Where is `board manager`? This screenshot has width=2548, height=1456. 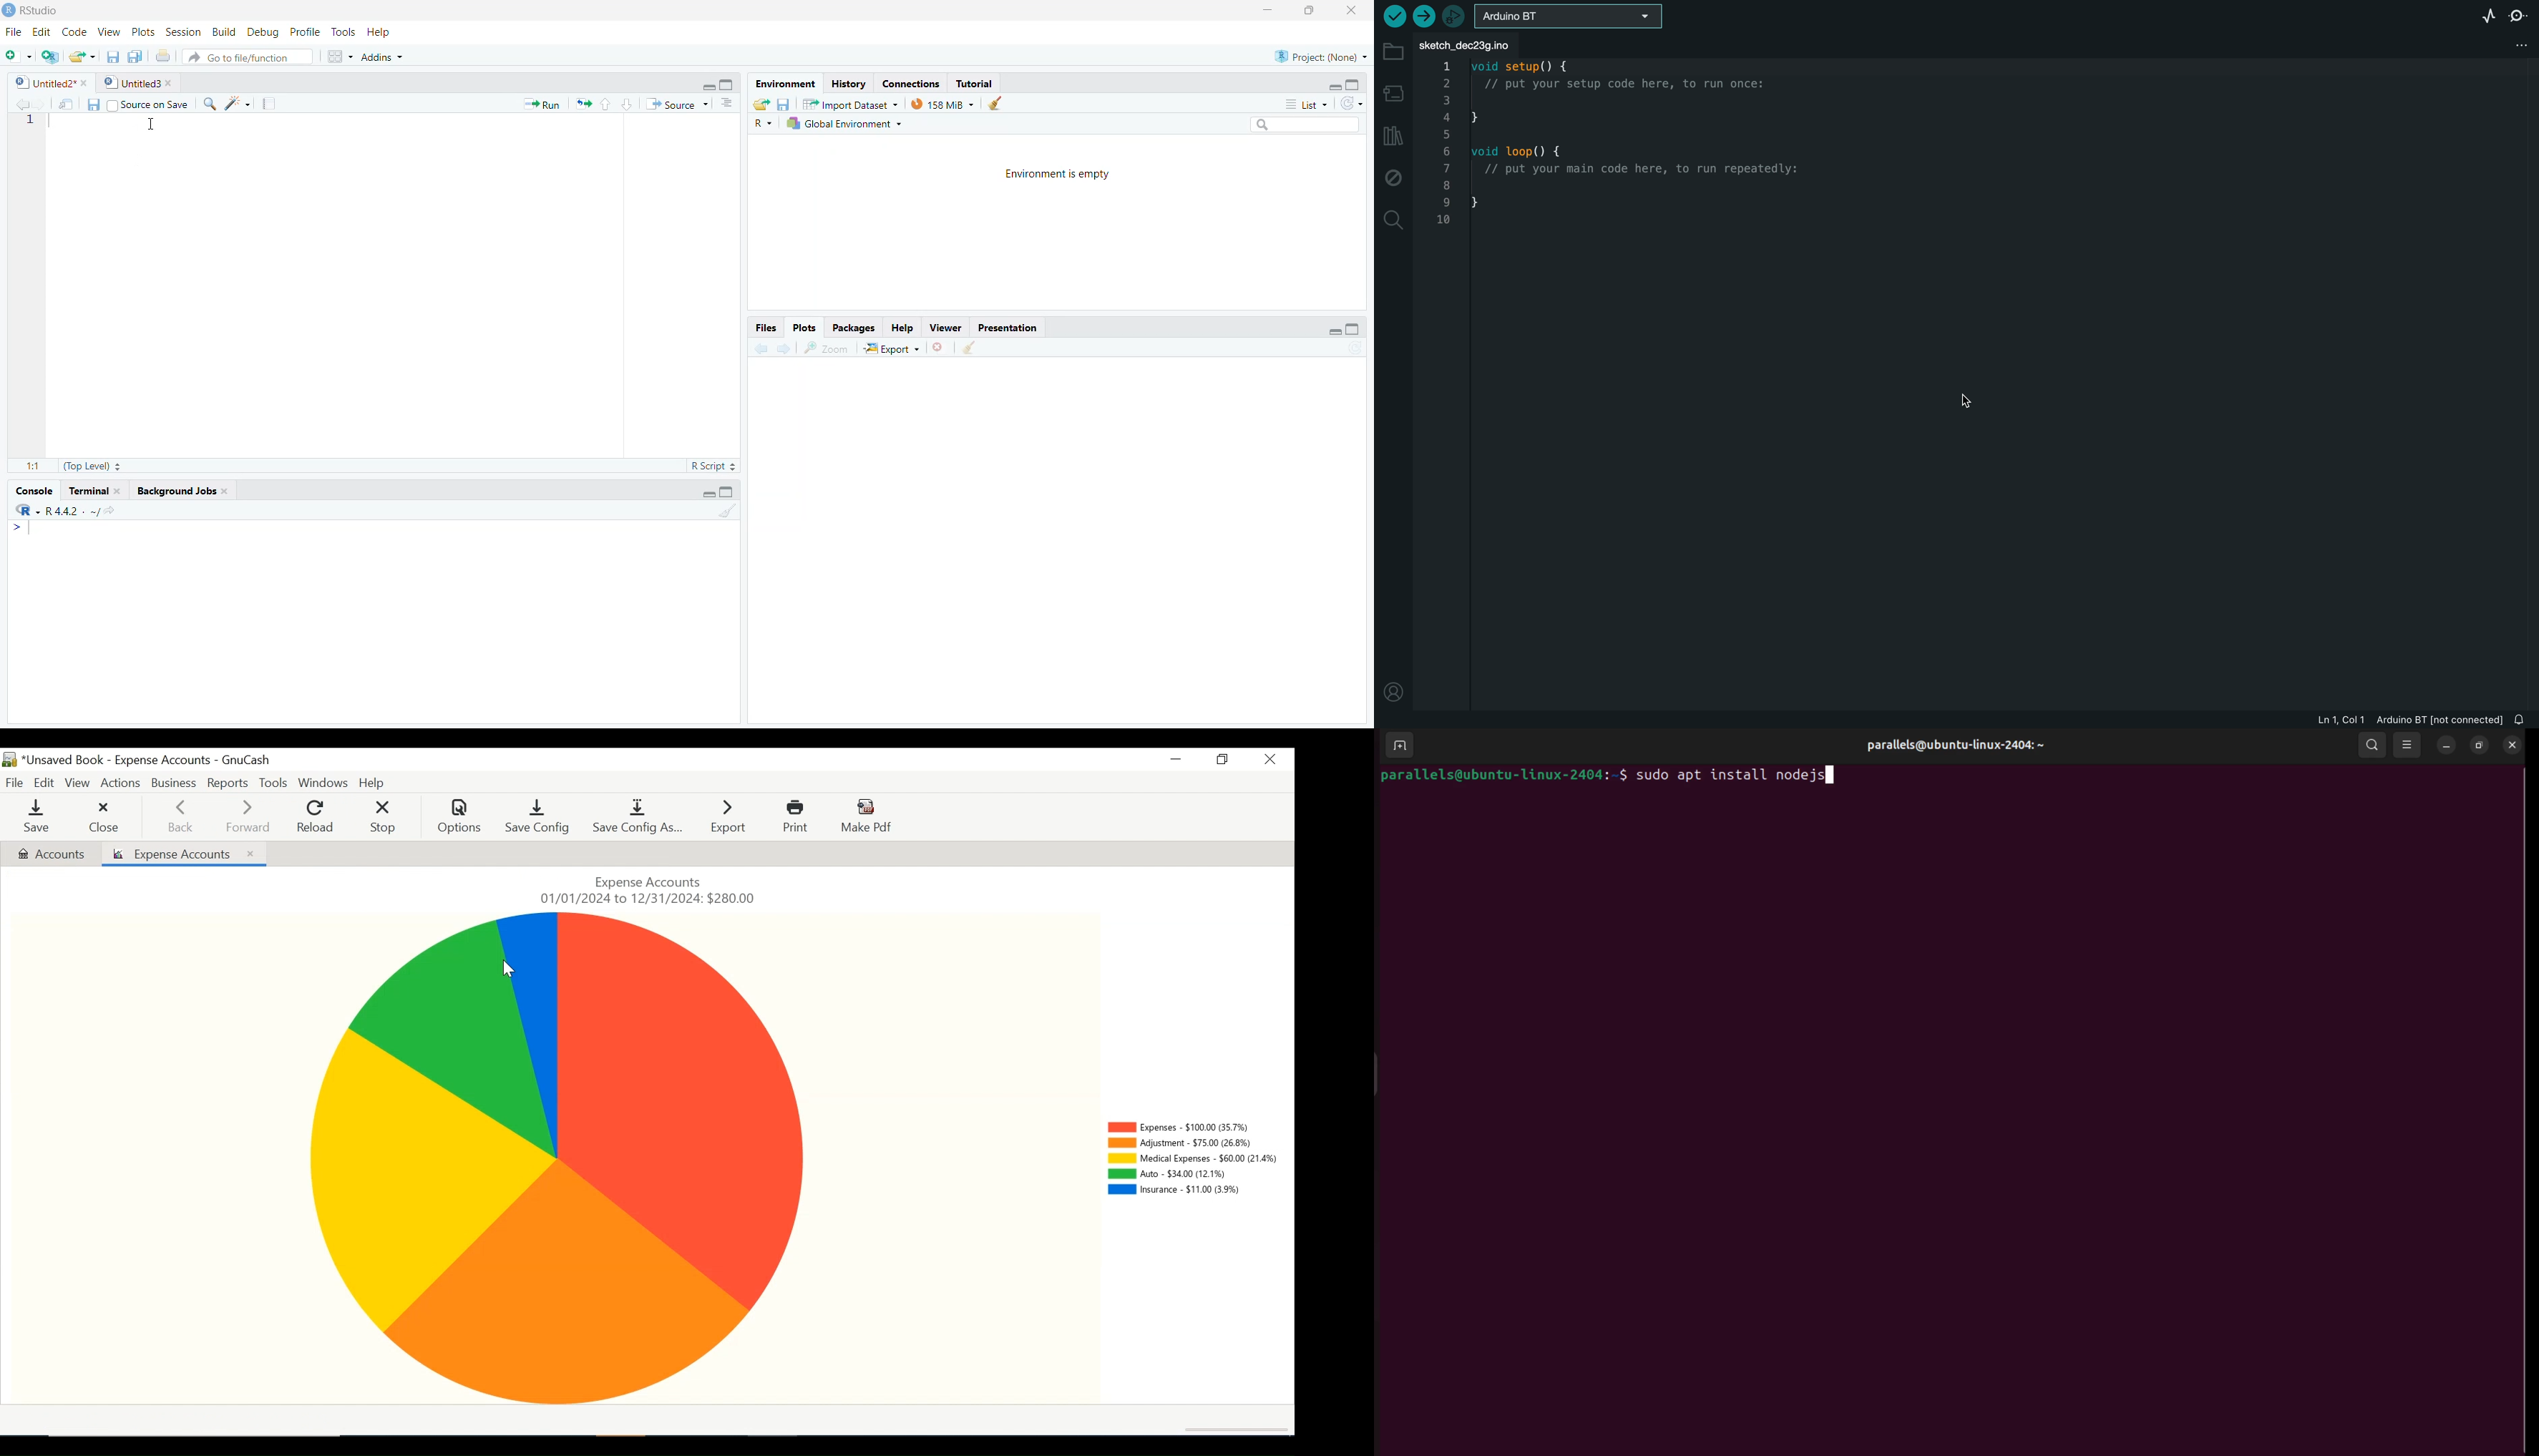
board manager is located at coordinates (1395, 95).